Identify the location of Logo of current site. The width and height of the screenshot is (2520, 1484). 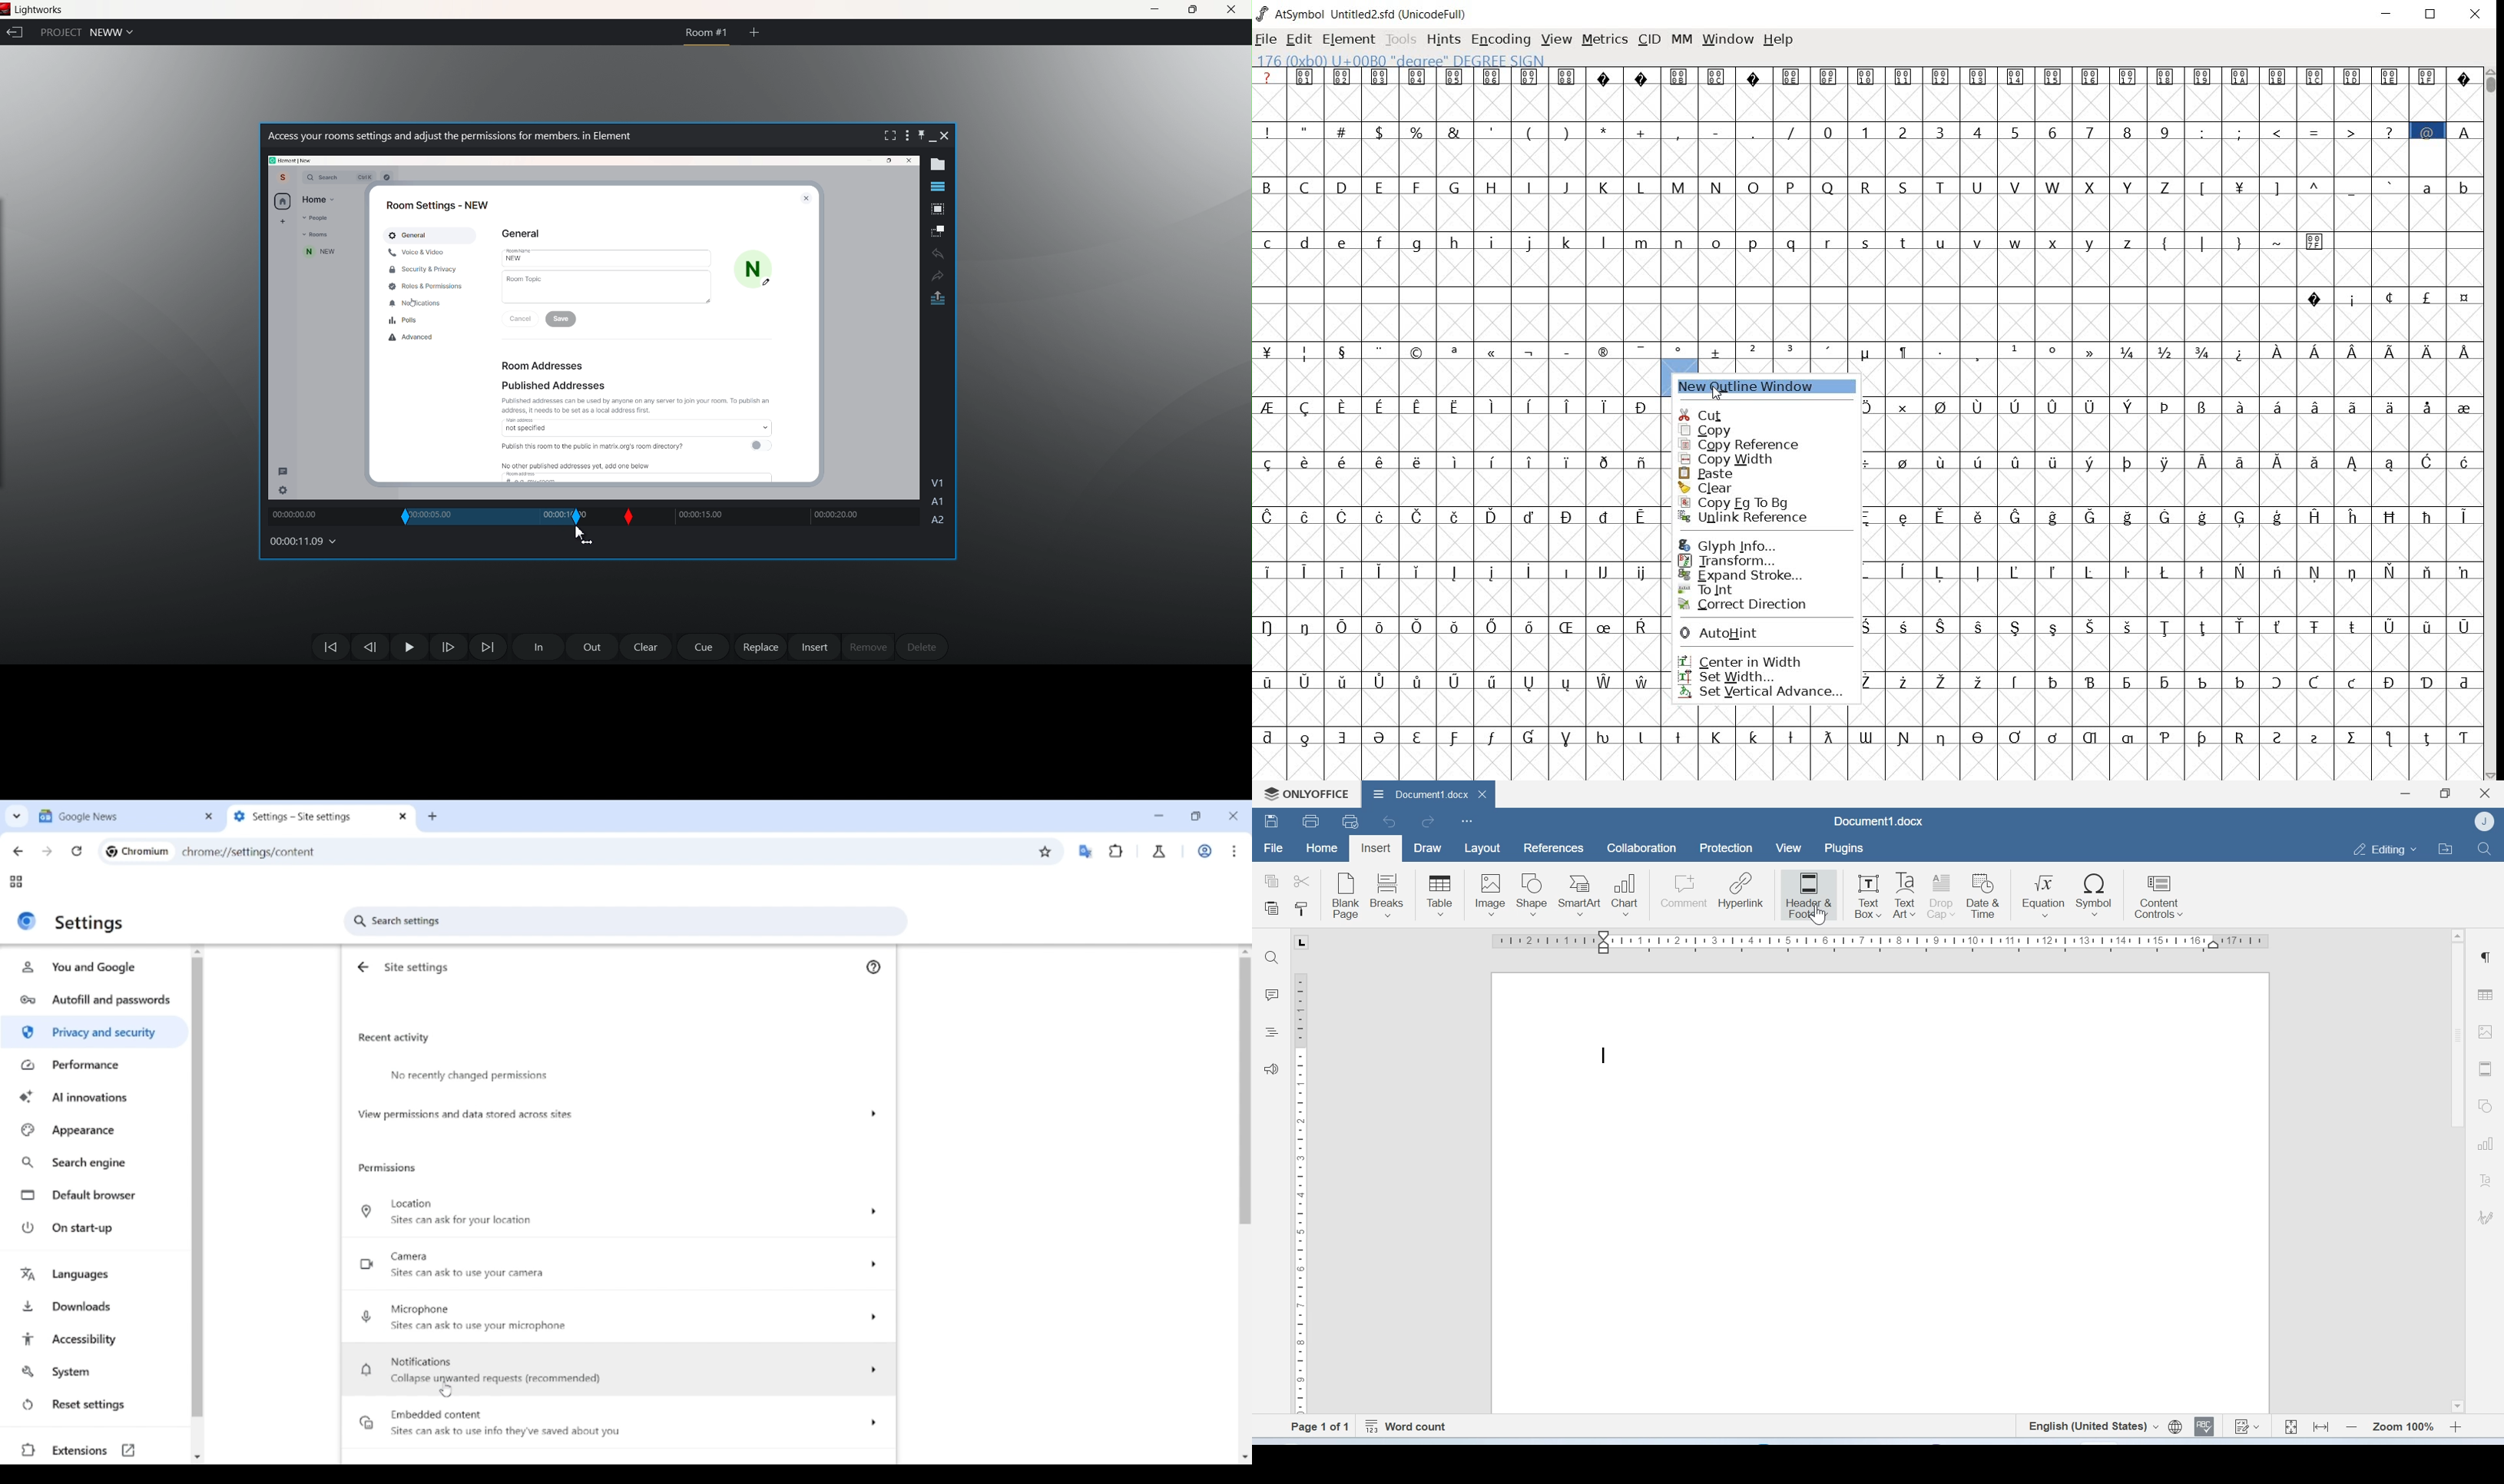
(27, 921).